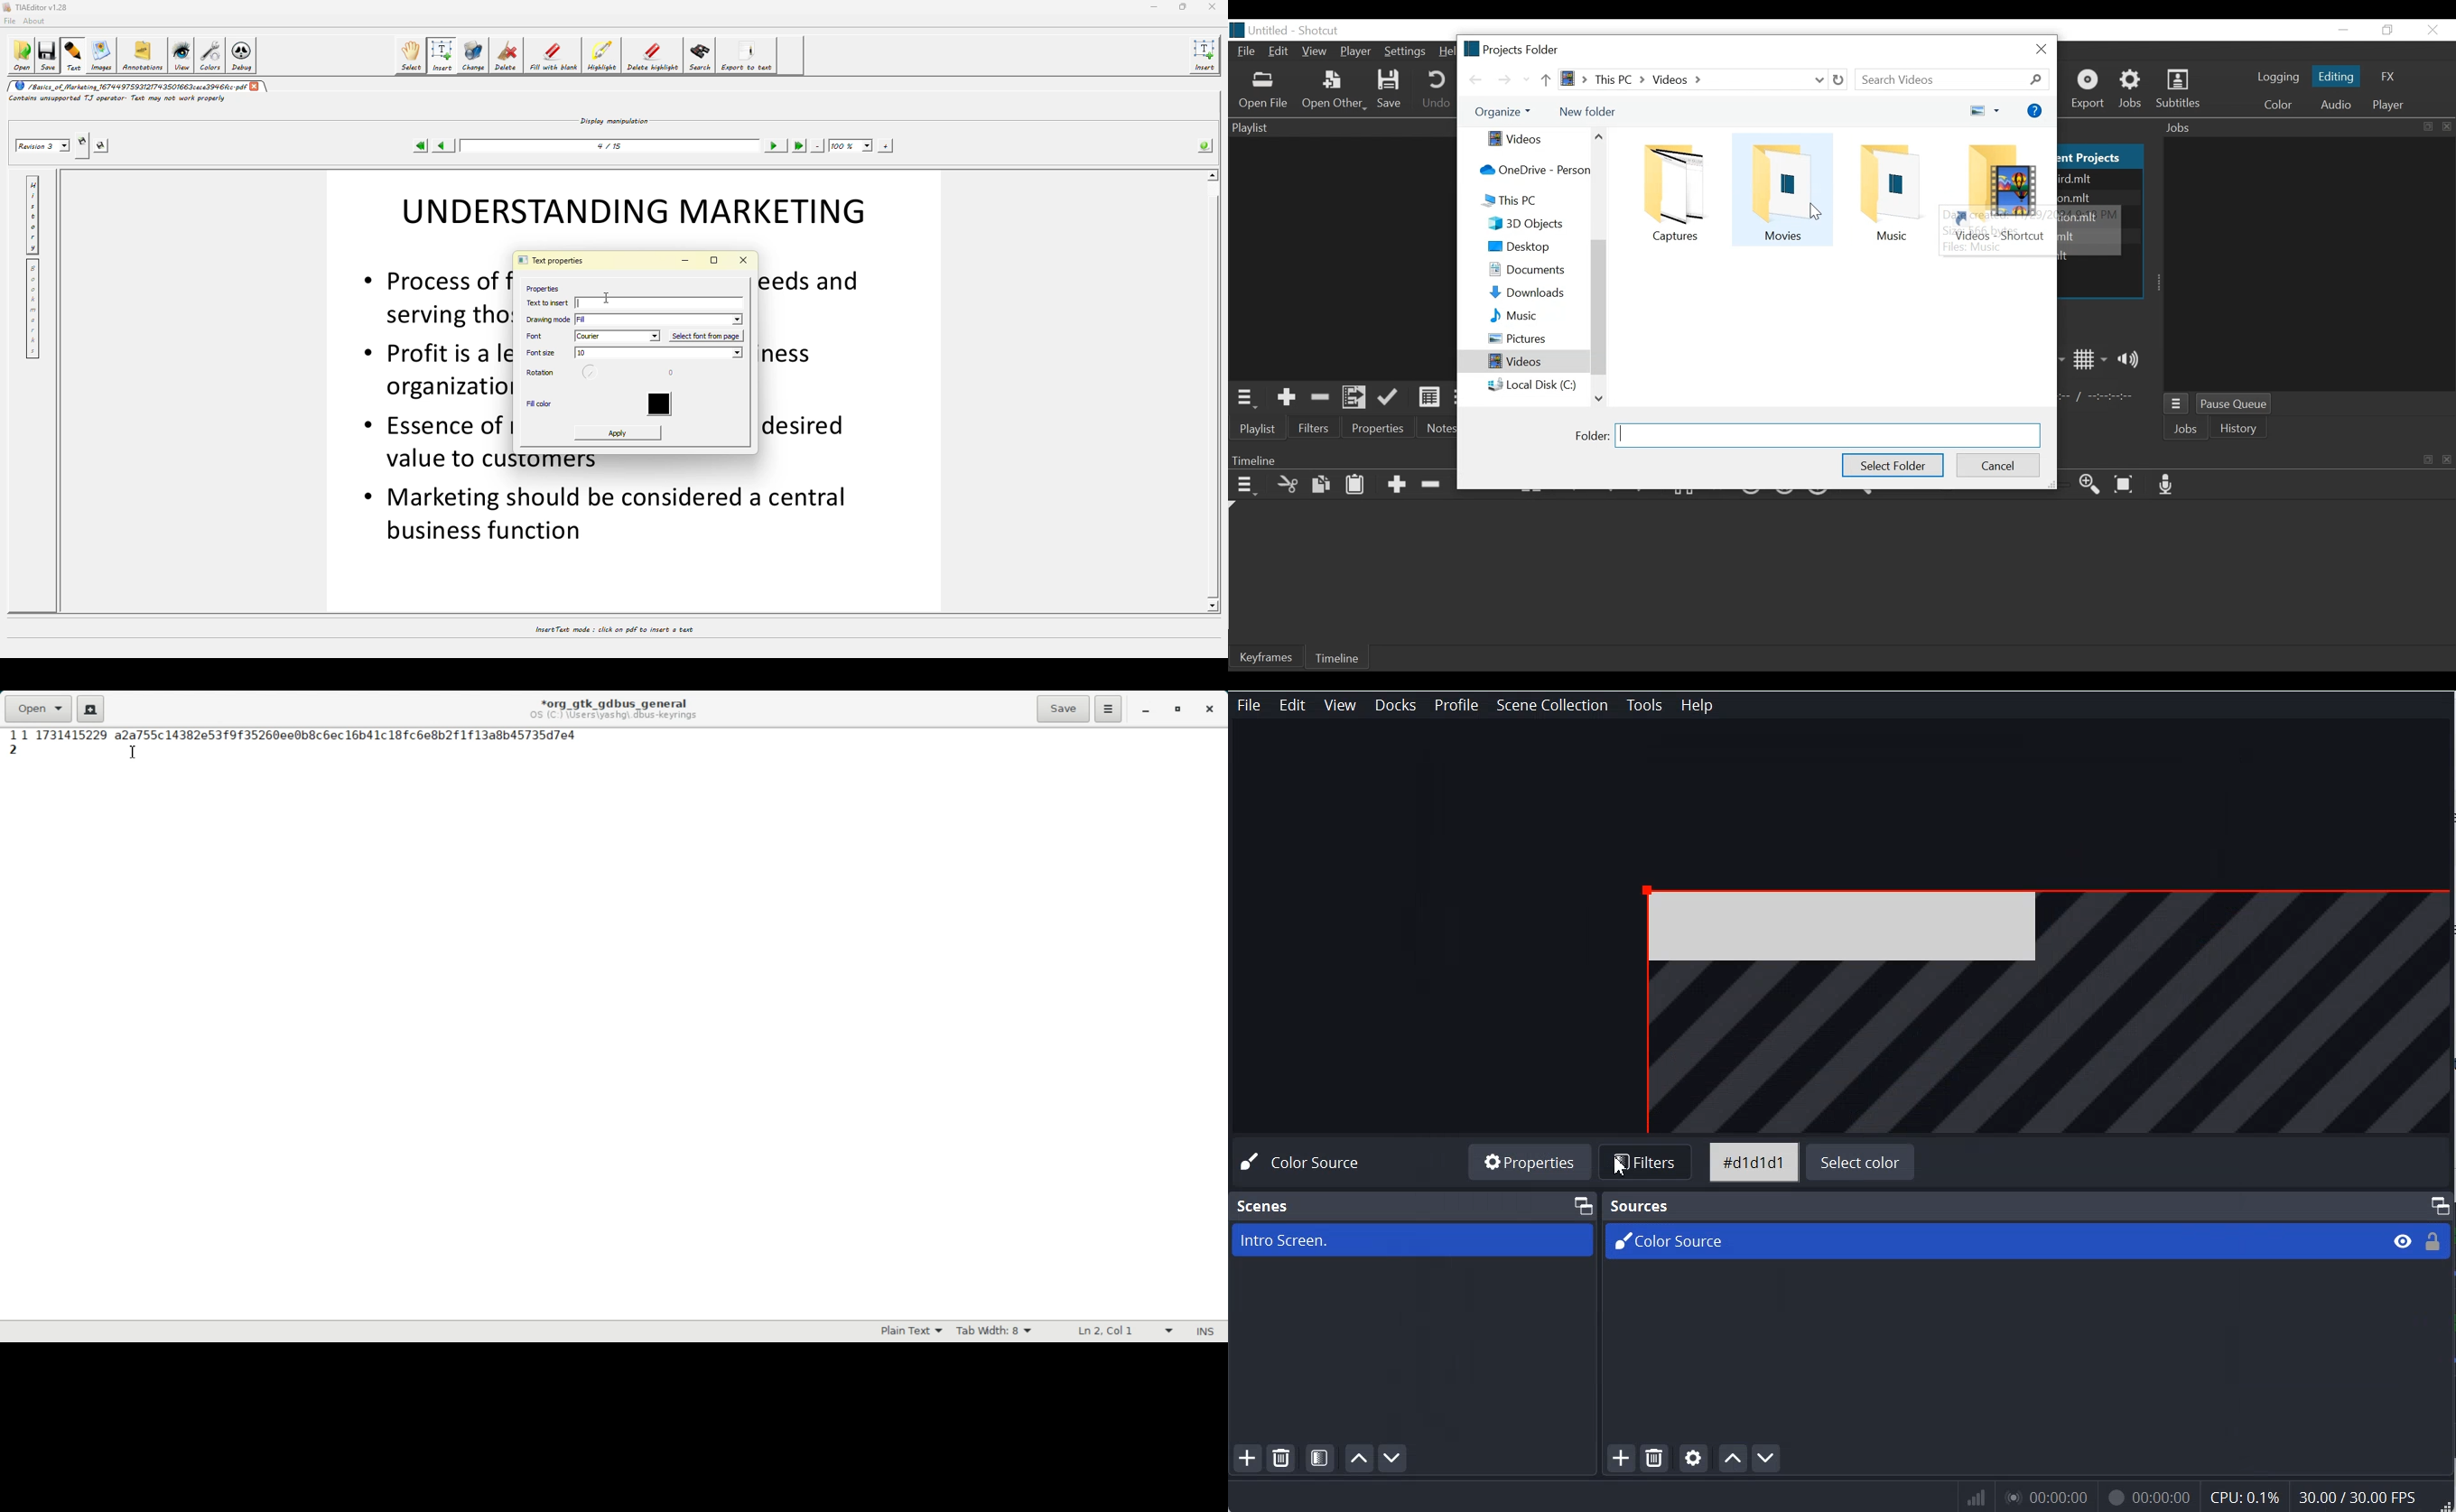 This screenshot has height=1512, width=2464. What do you see at coordinates (444, 55) in the screenshot?
I see `insert` at bounding box center [444, 55].